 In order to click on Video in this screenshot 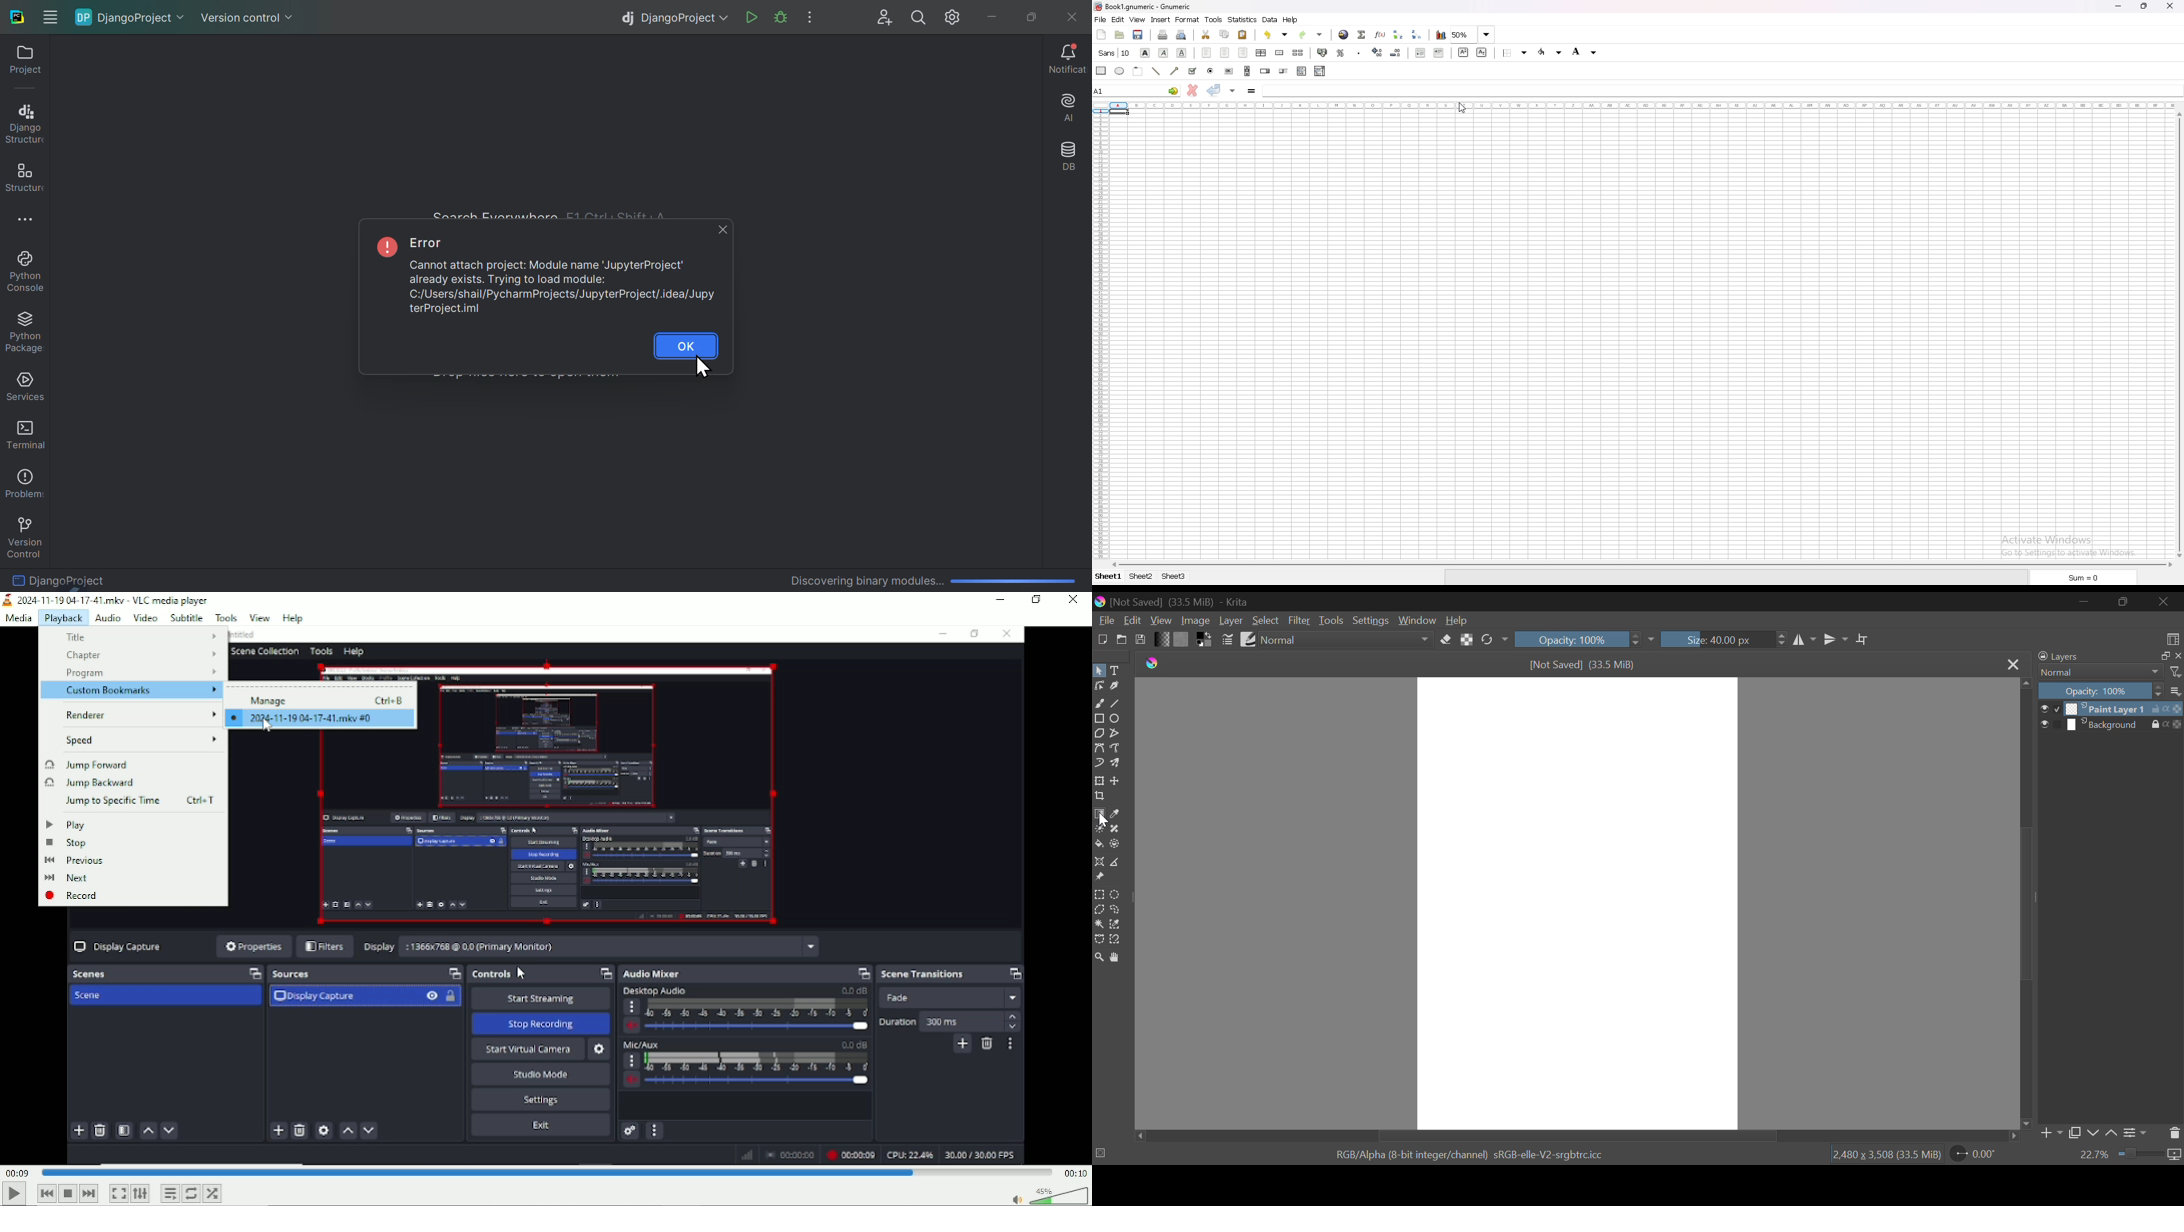, I will do `click(637, 960)`.